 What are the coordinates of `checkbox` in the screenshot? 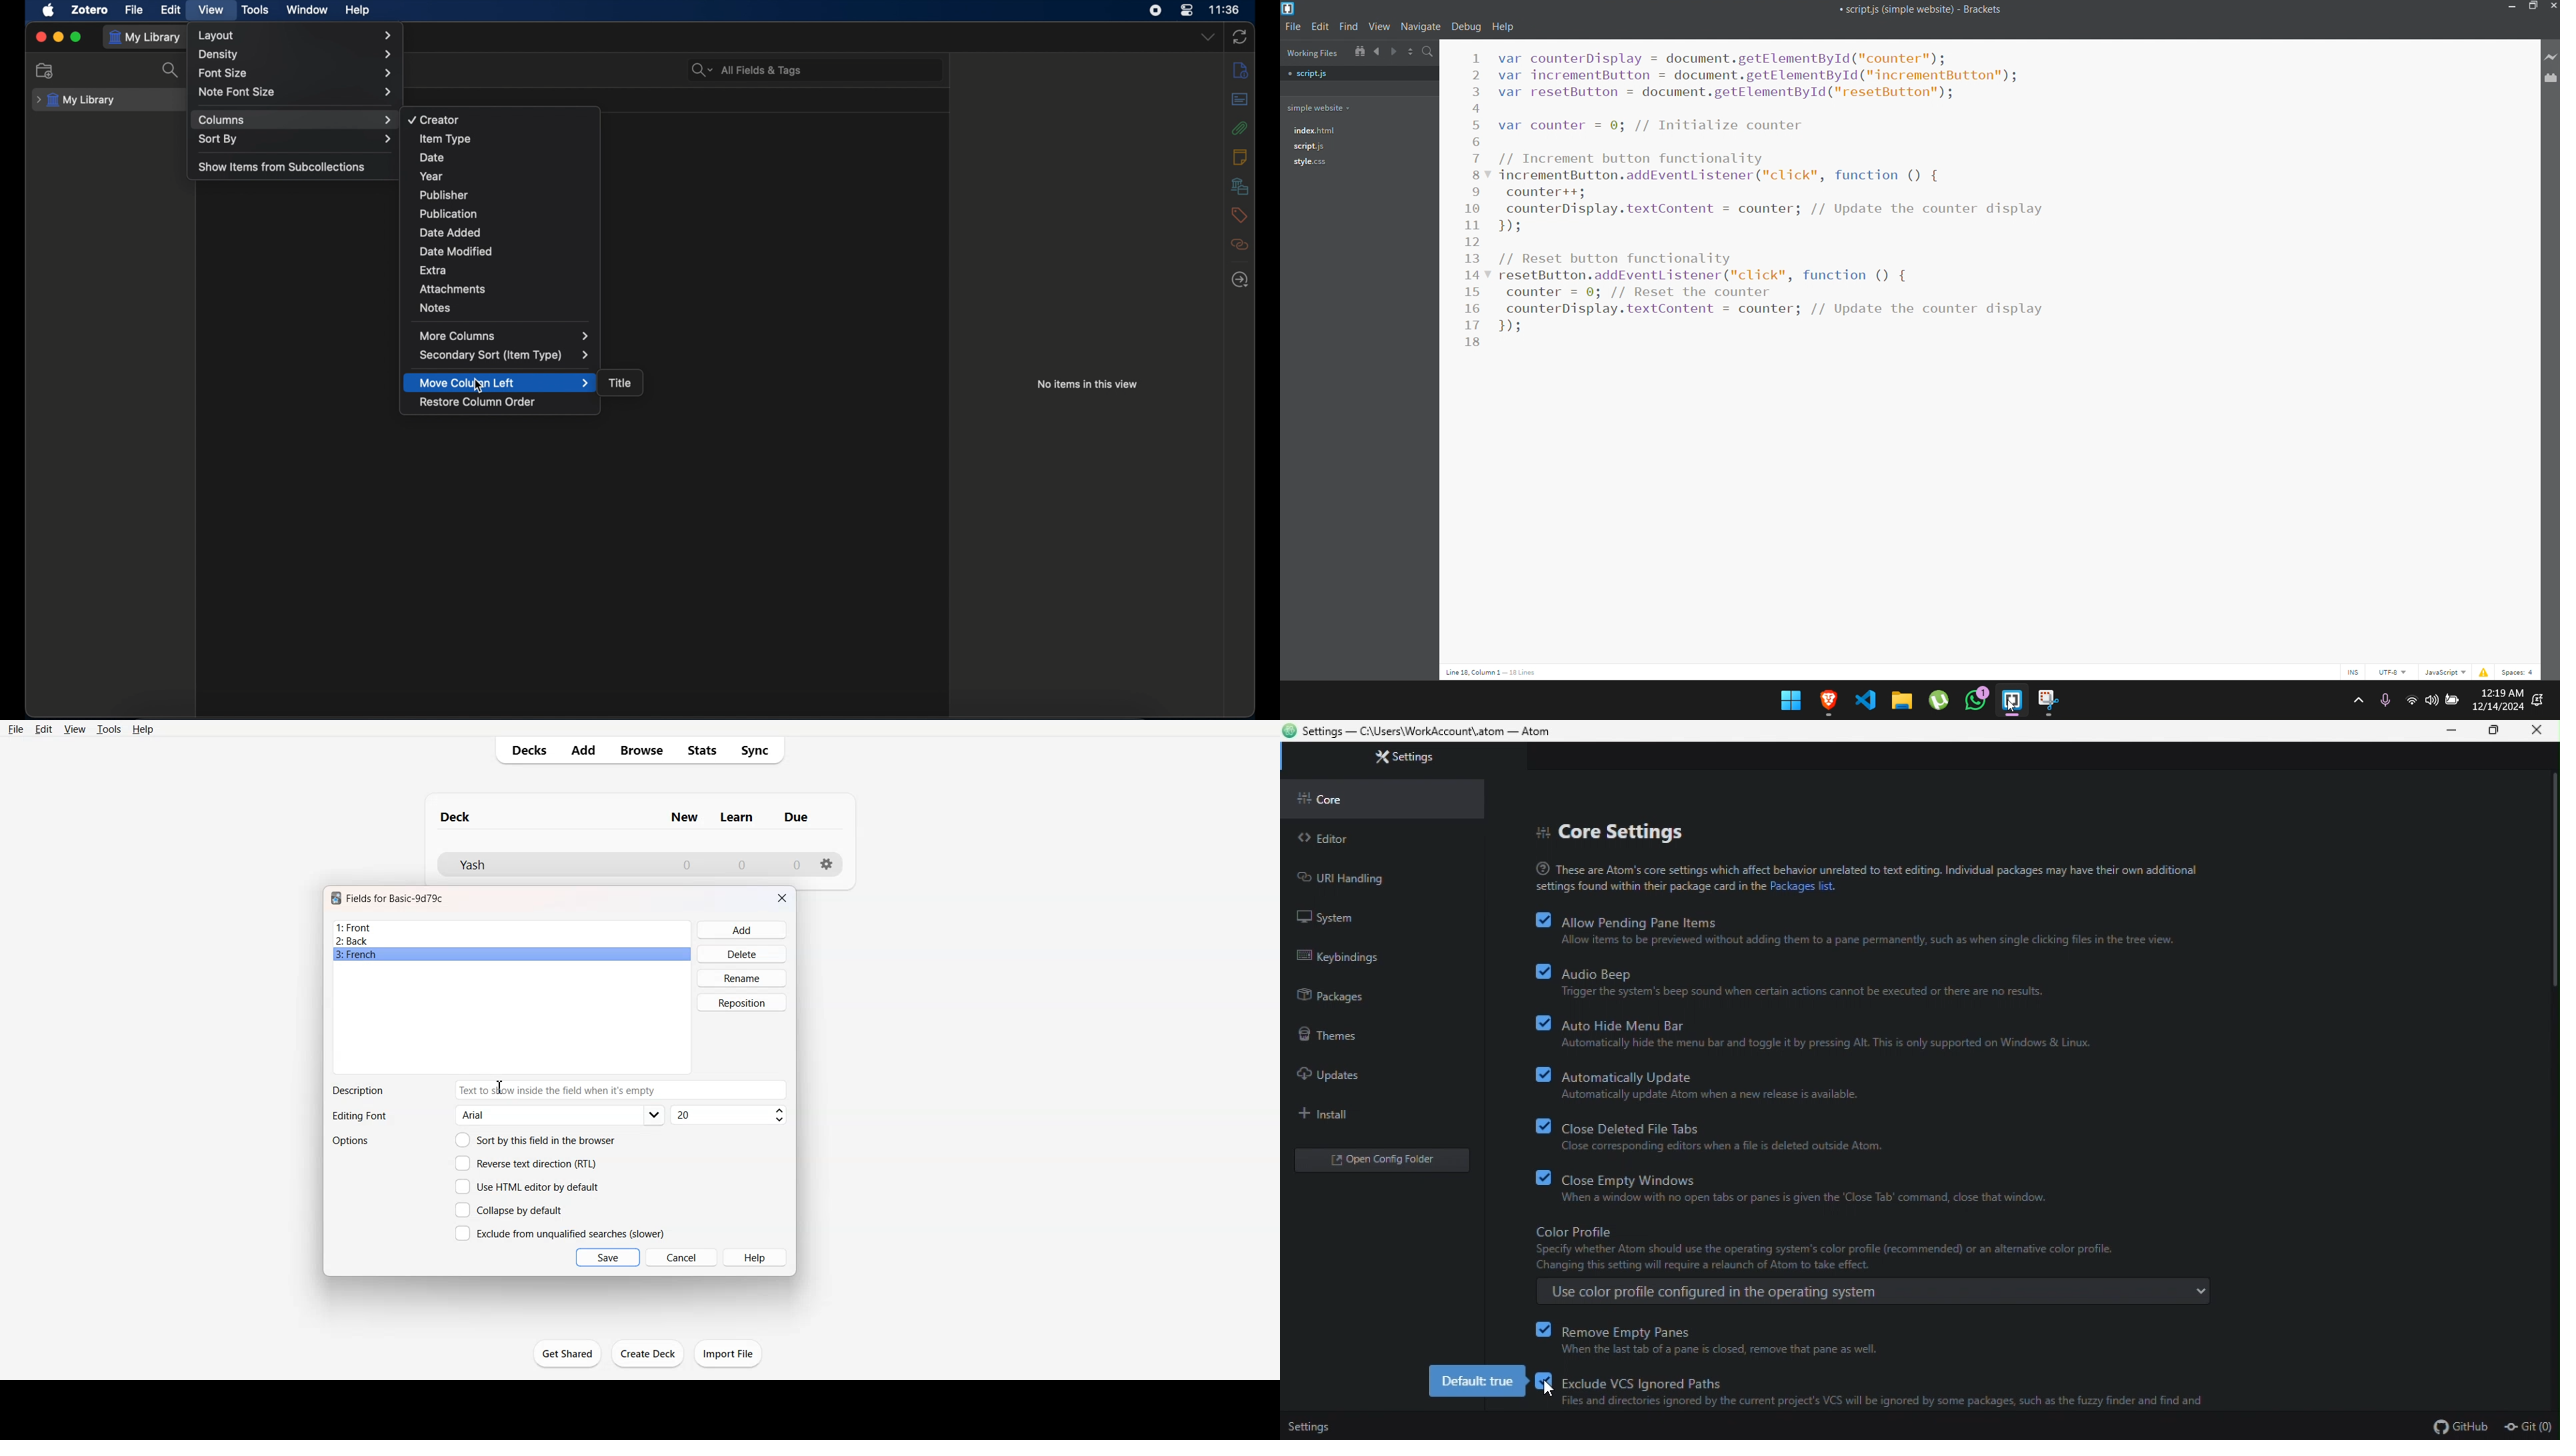 It's located at (1535, 1177).